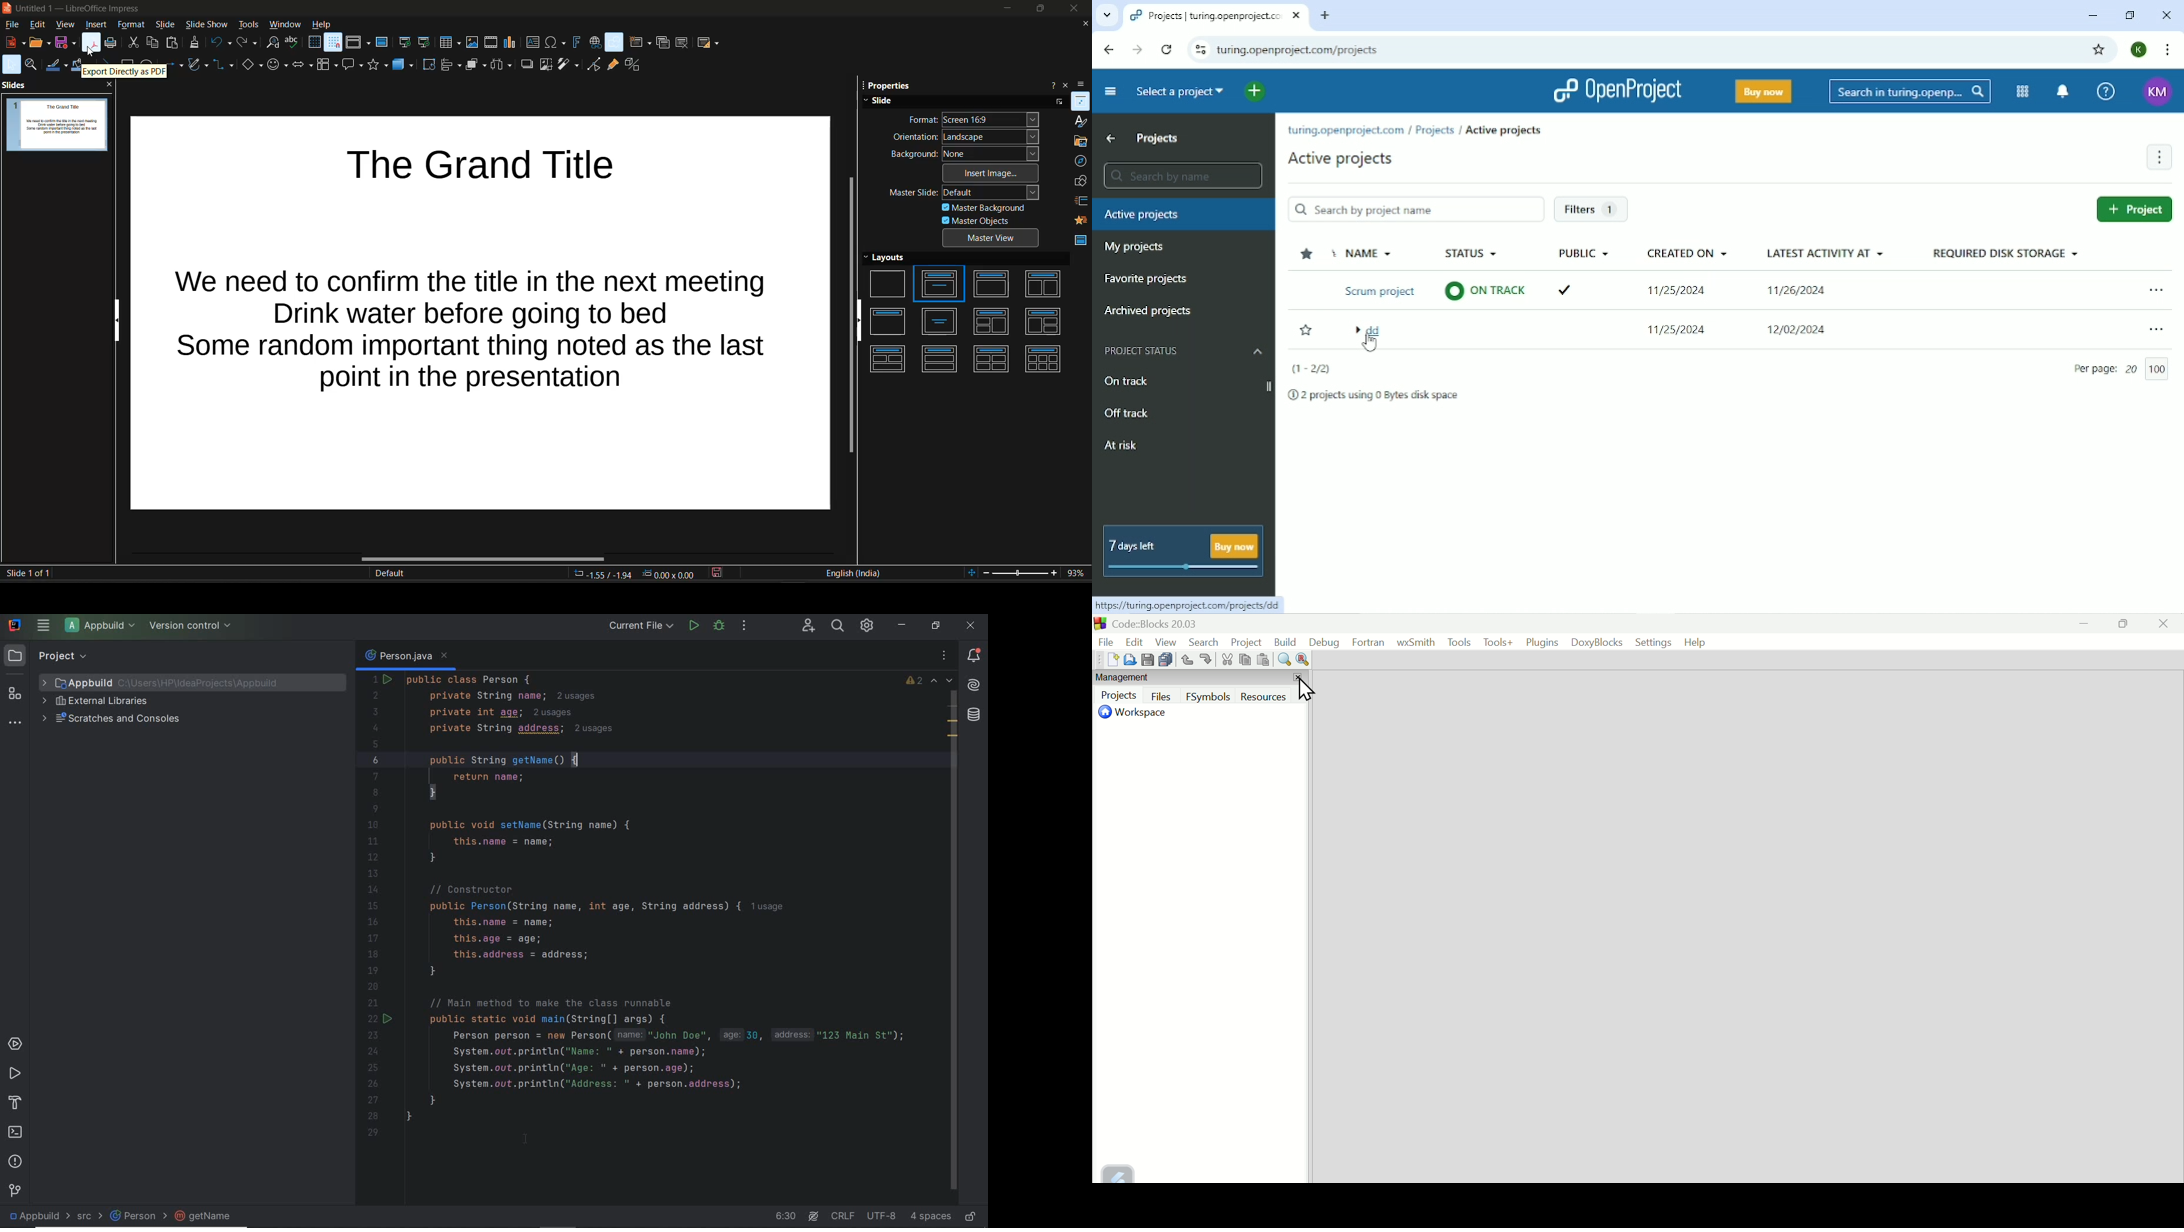  What do you see at coordinates (1052, 85) in the screenshot?
I see `help about sidebar deck` at bounding box center [1052, 85].